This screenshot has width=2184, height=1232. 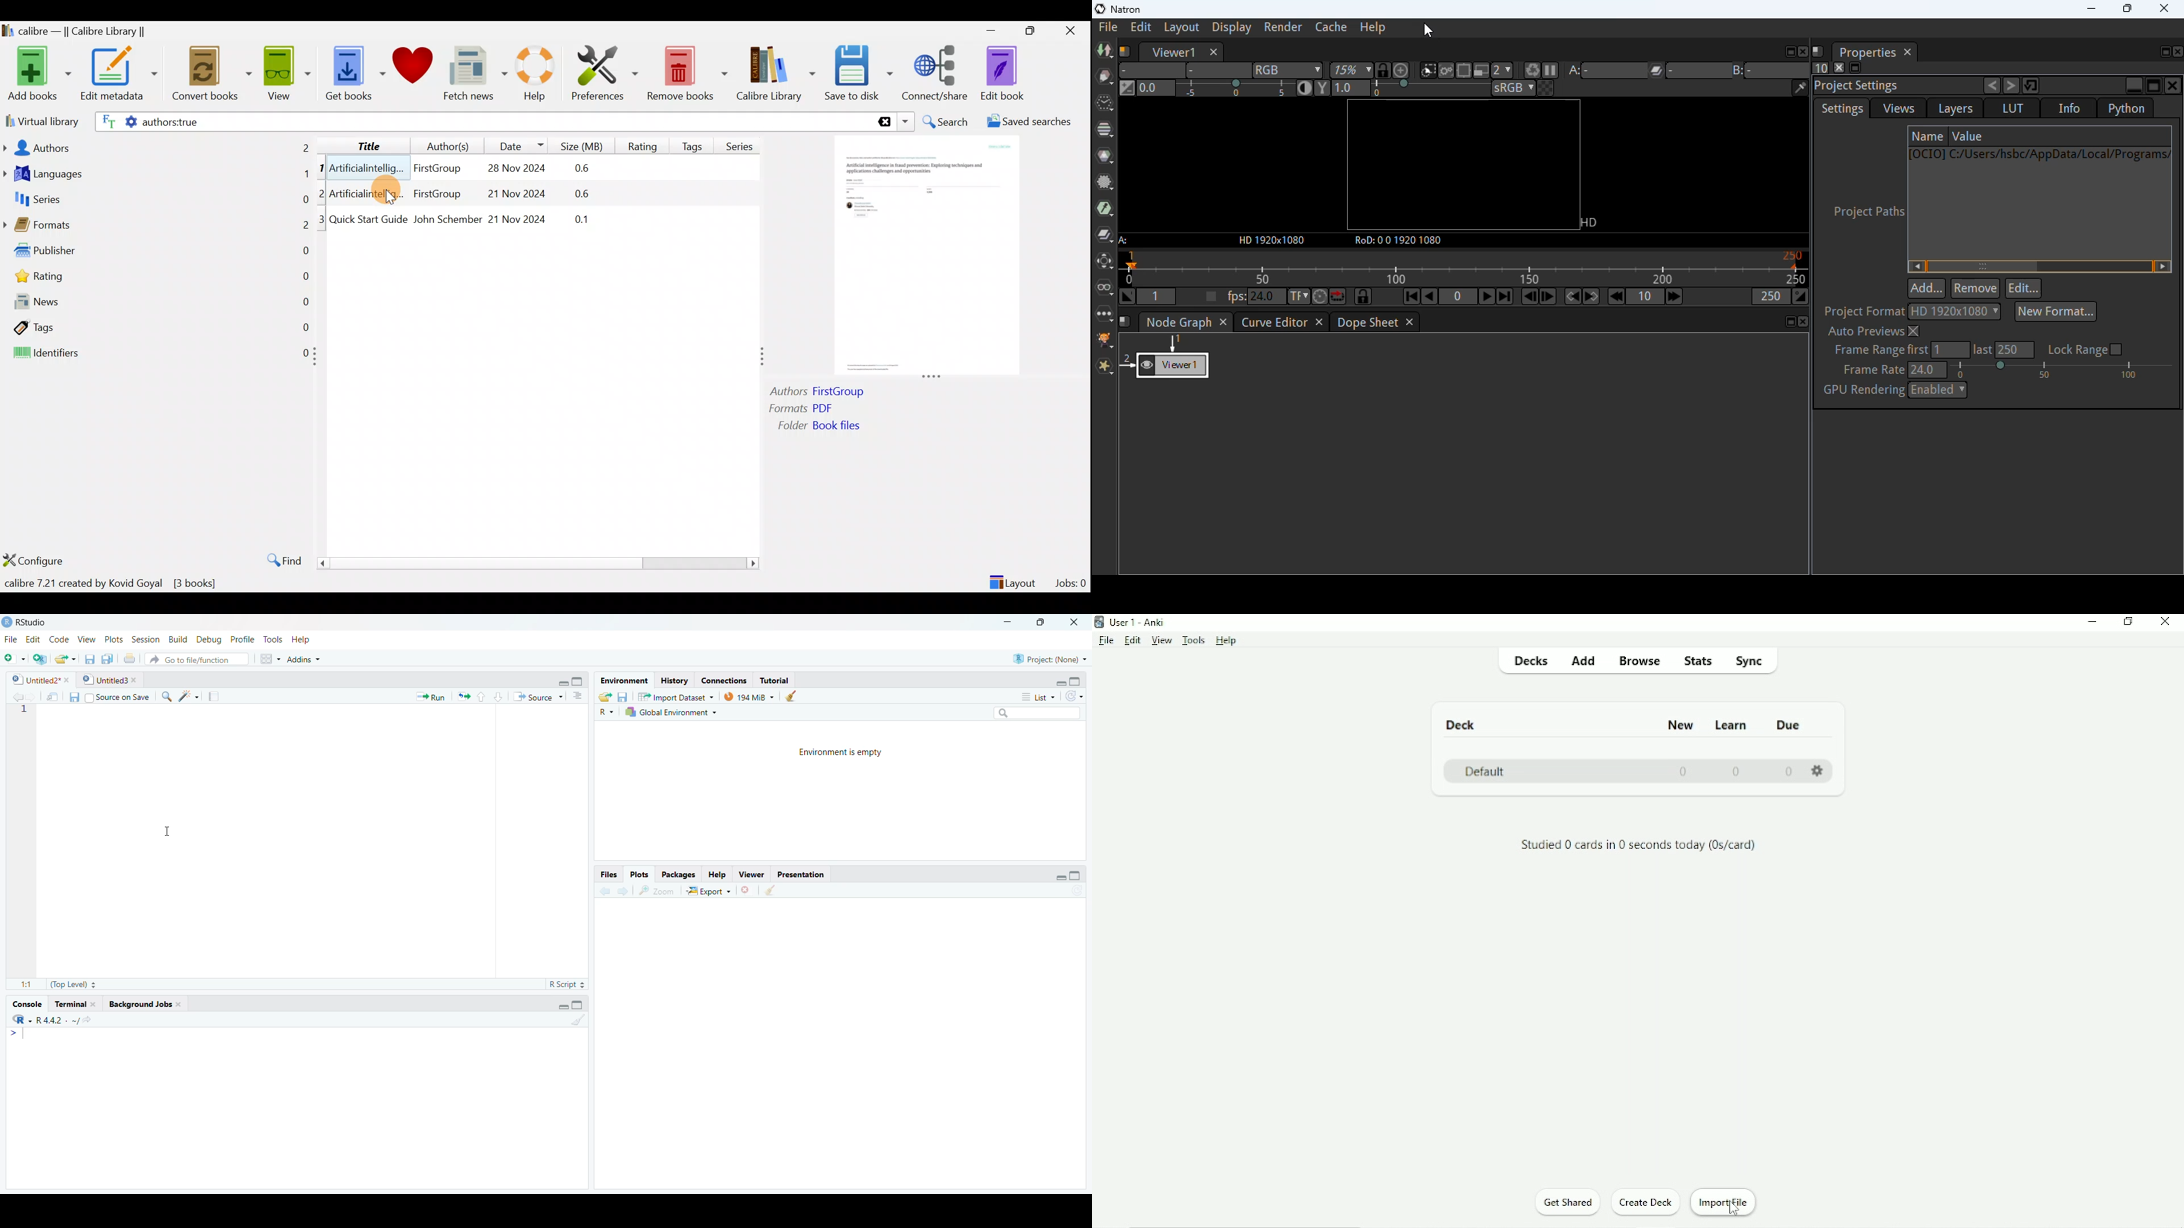 What do you see at coordinates (15, 658) in the screenshot?
I see `new file` at bounding box center [15, 658].